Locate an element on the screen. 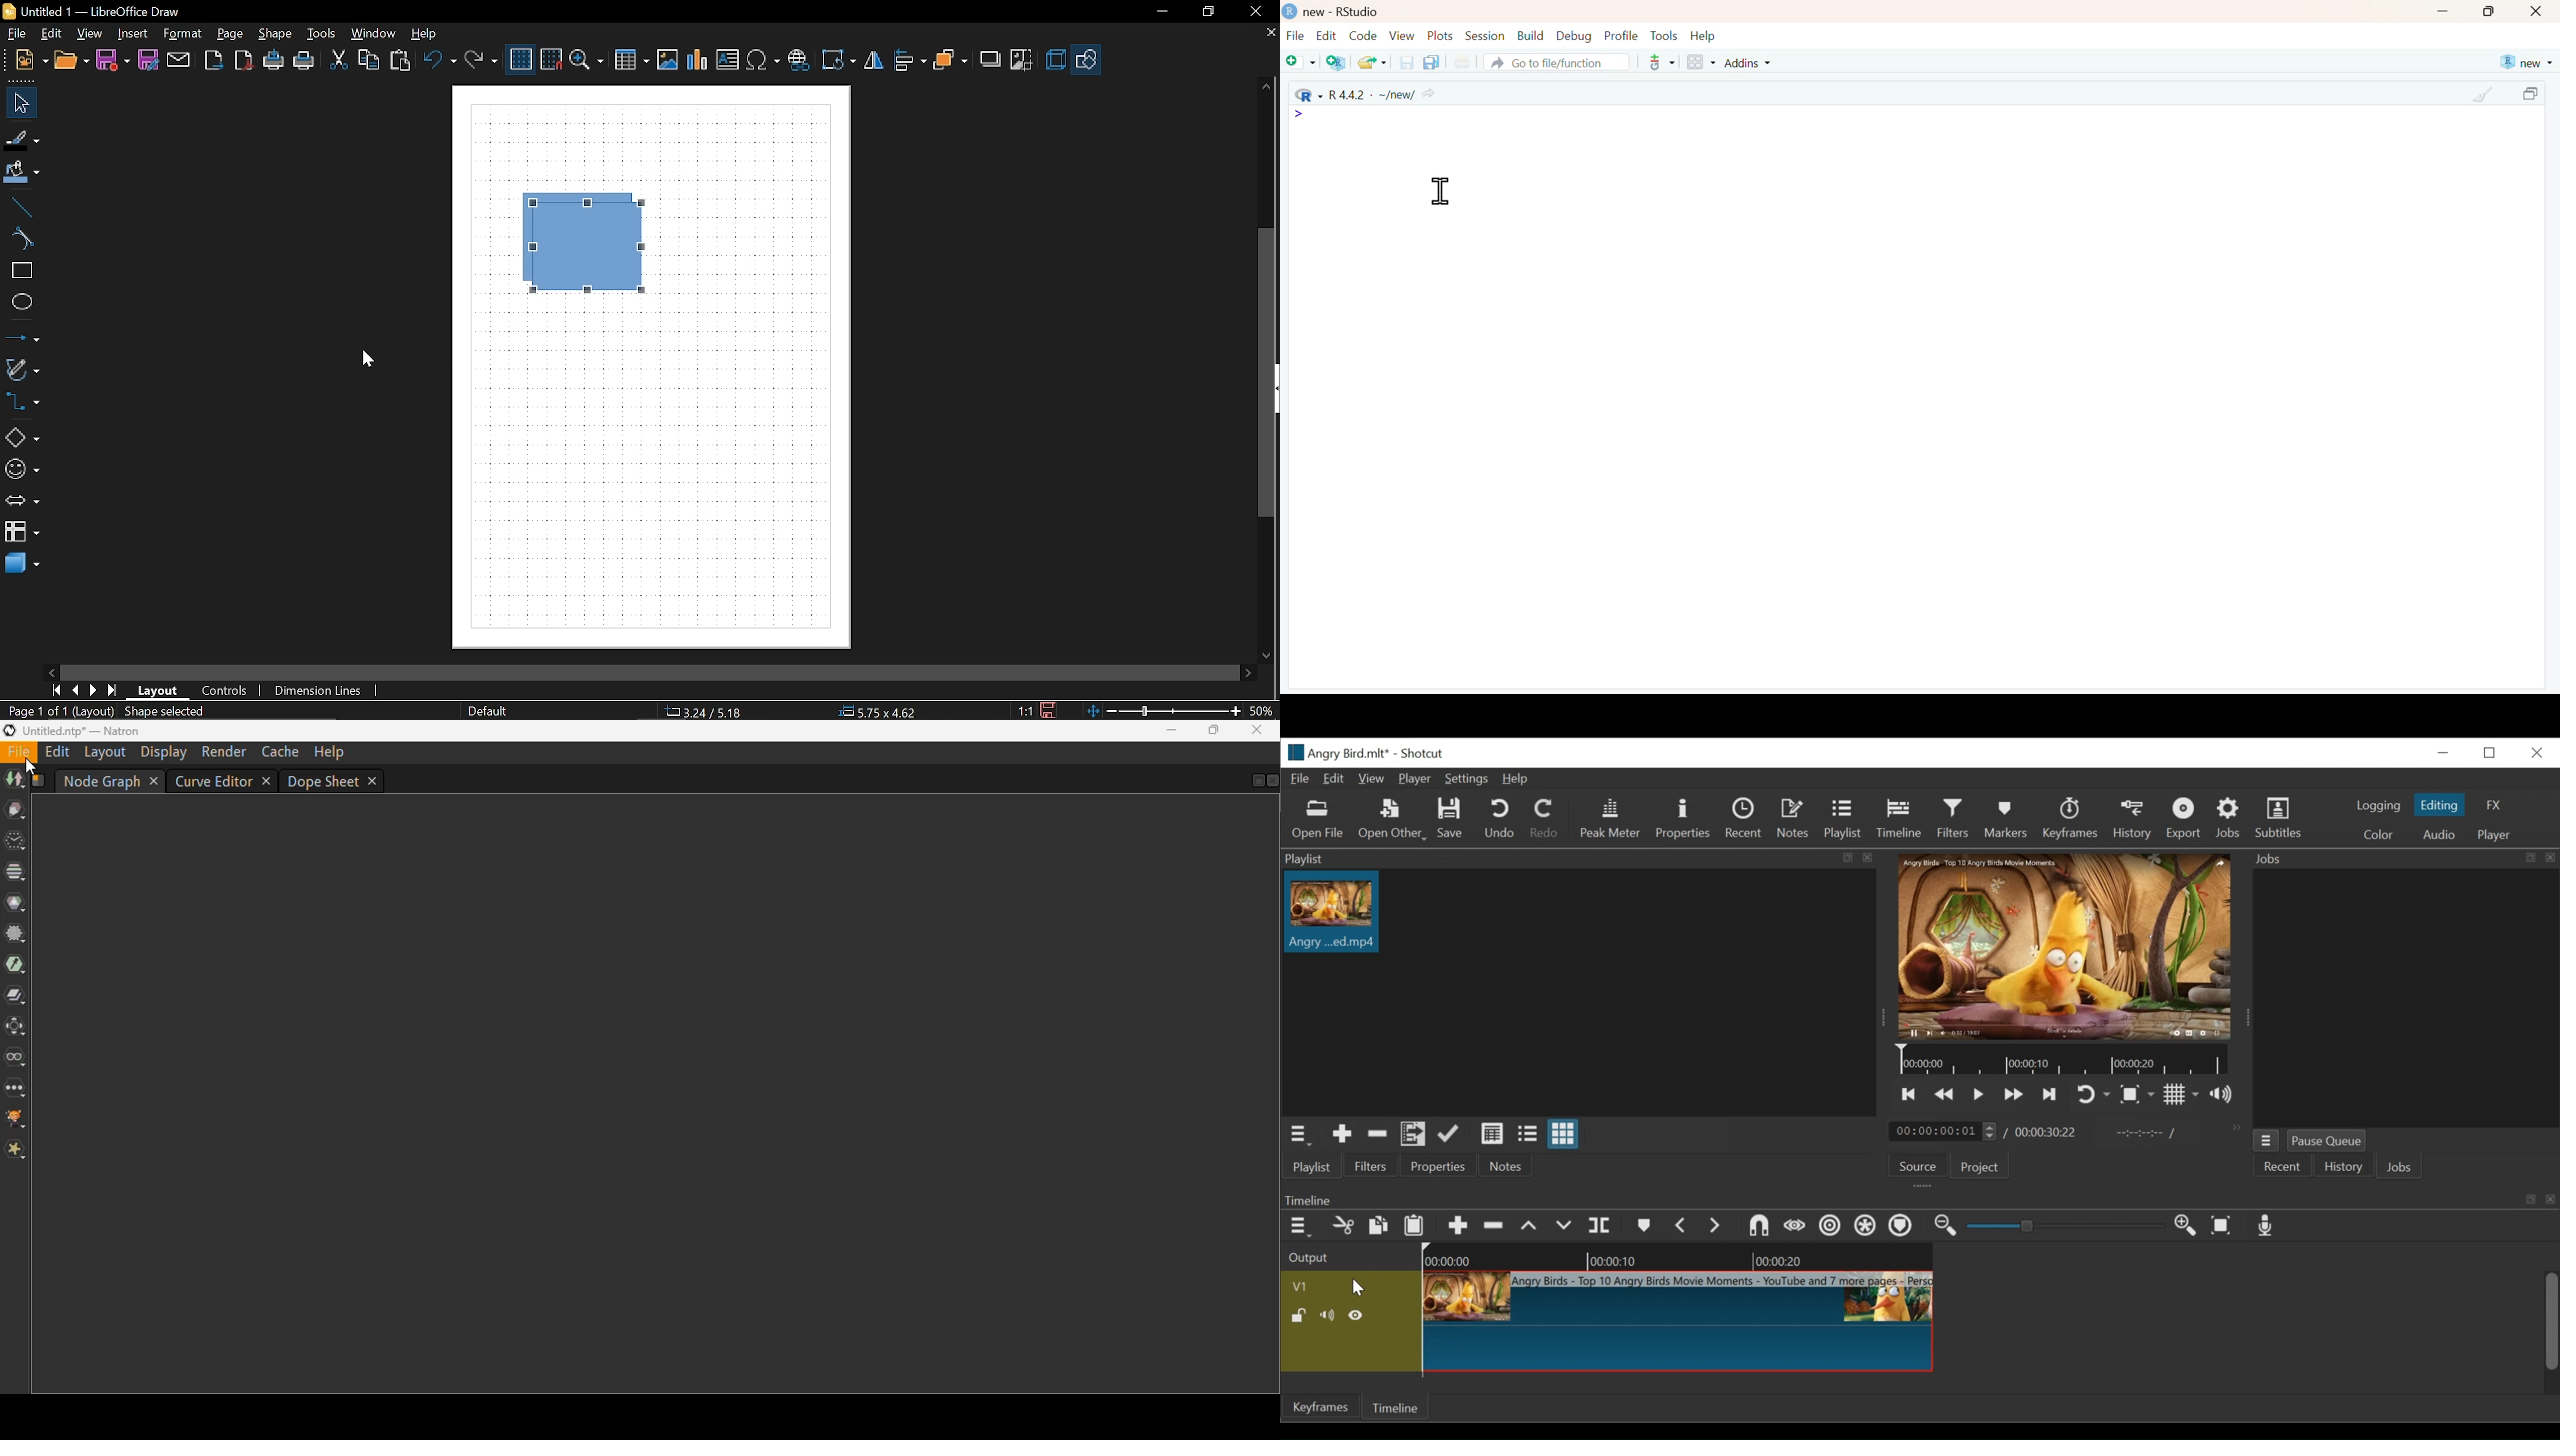 This screenshot has width=2576, height=1456. Minimize is located at coordinates (1158, 11).